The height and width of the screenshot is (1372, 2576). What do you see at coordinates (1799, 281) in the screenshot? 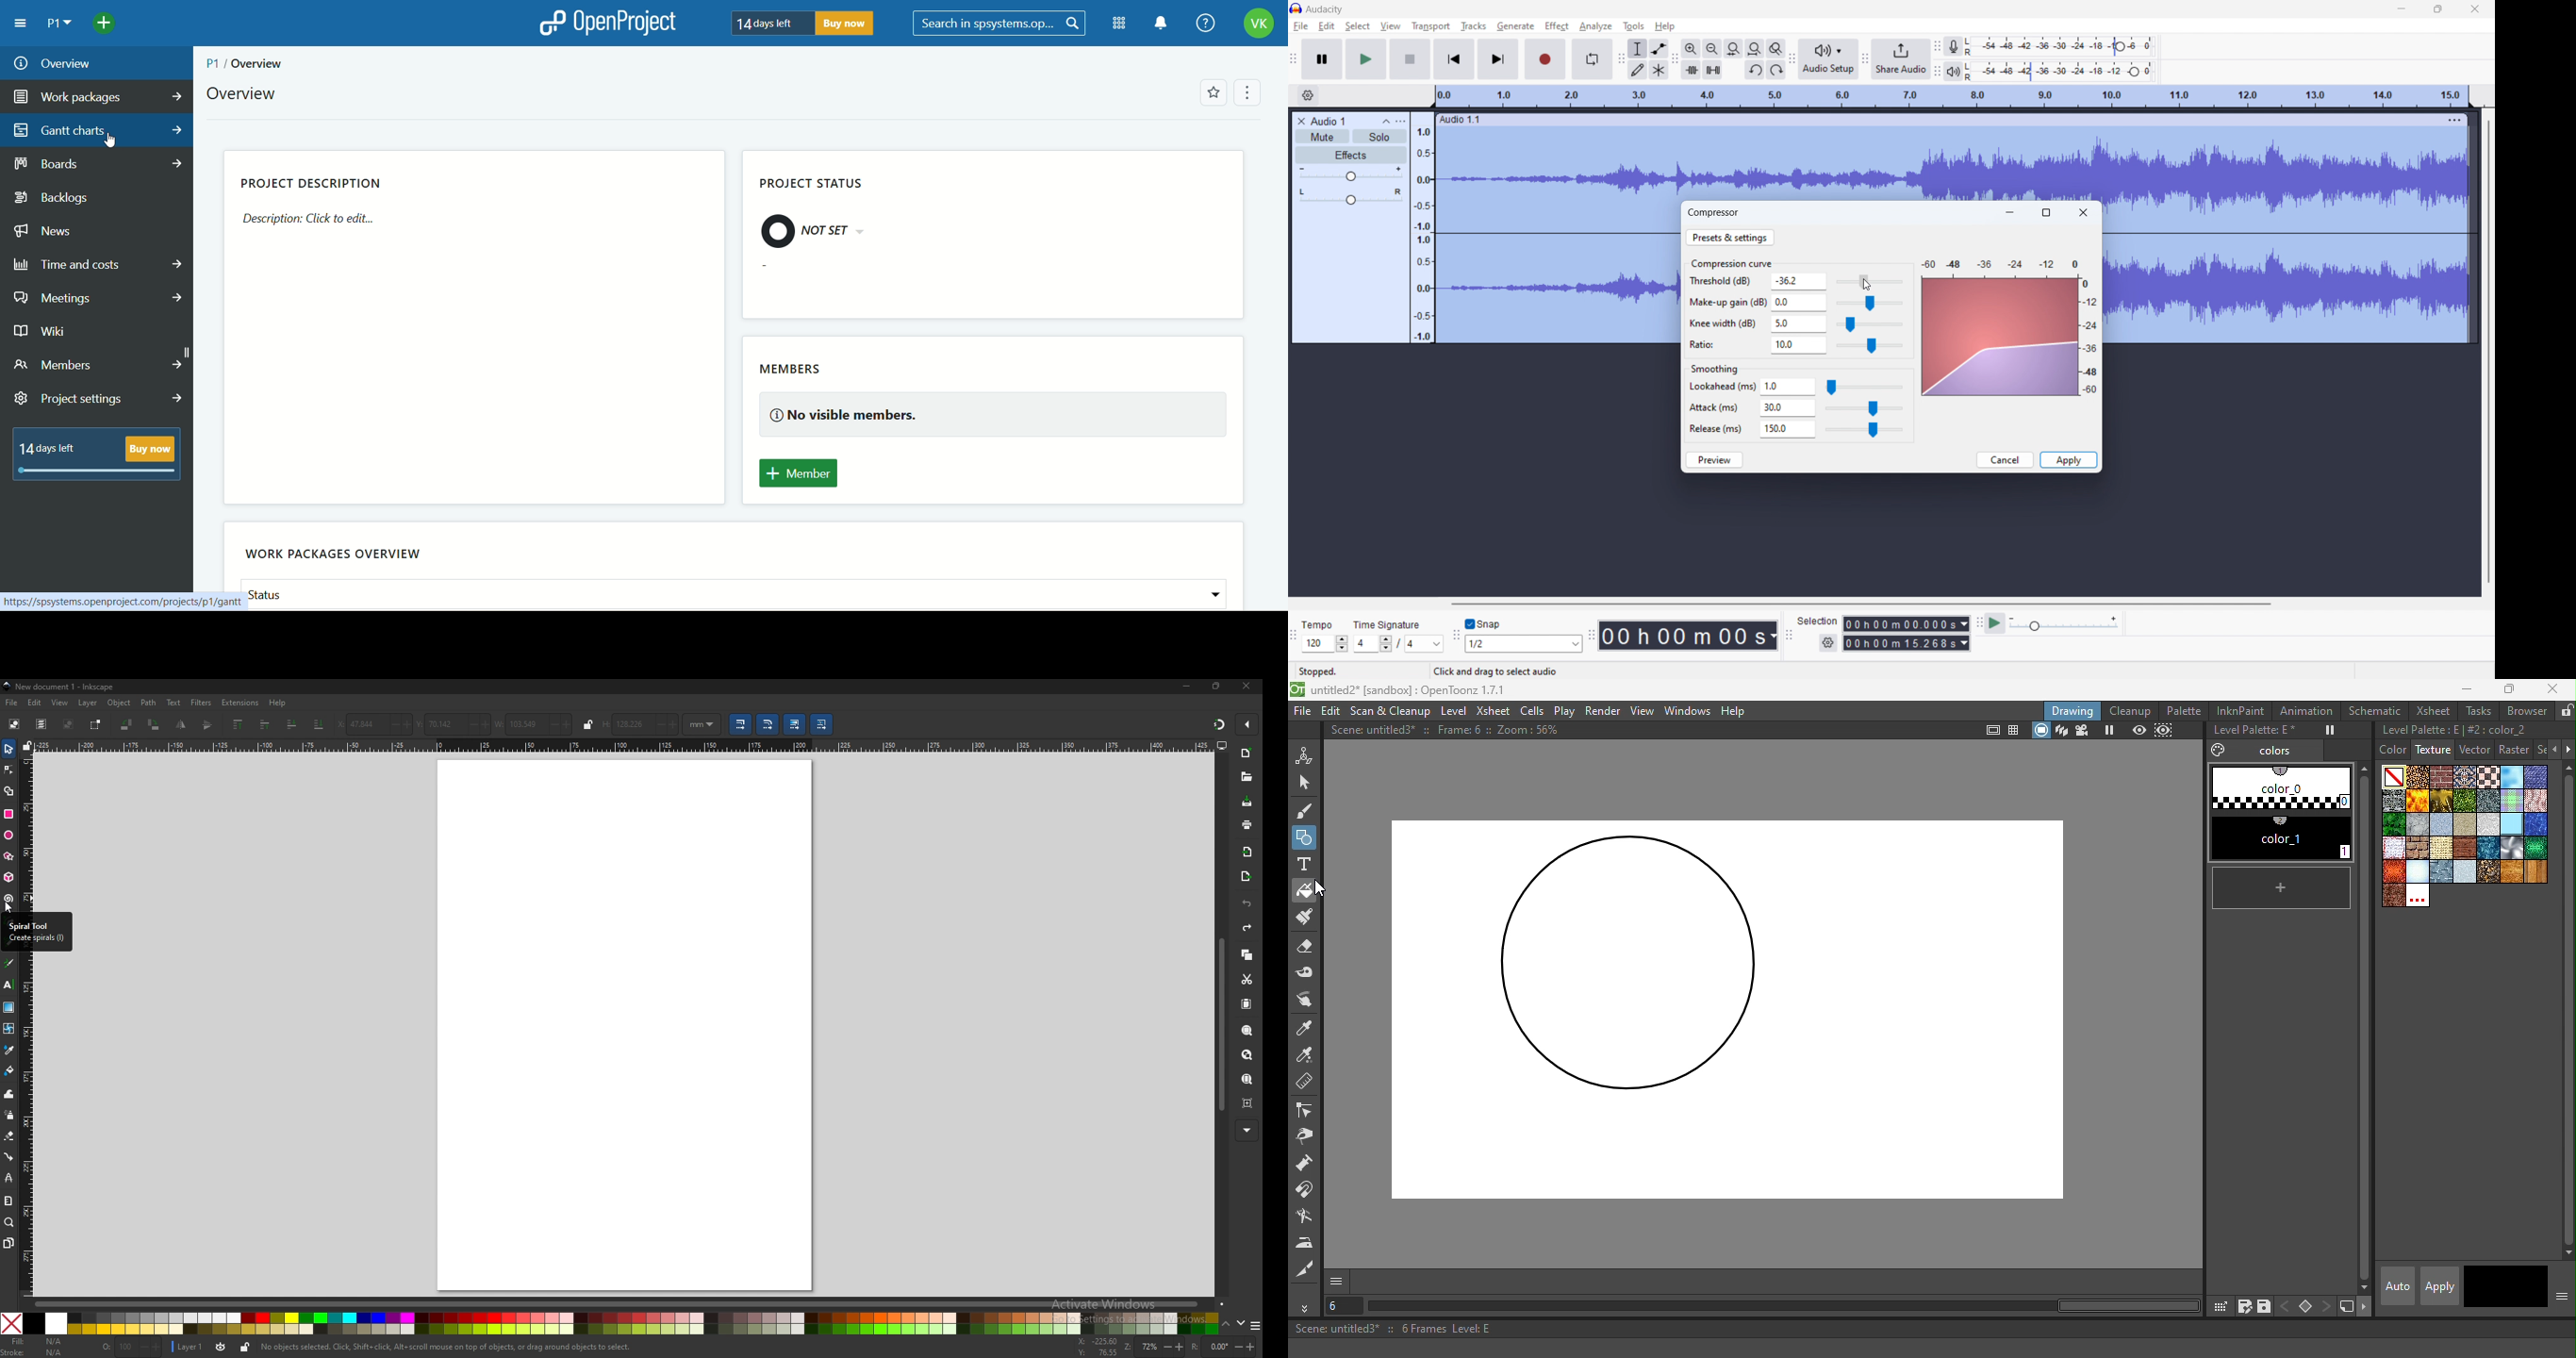
I see `-36.2` at bounding box center [1799, 281].